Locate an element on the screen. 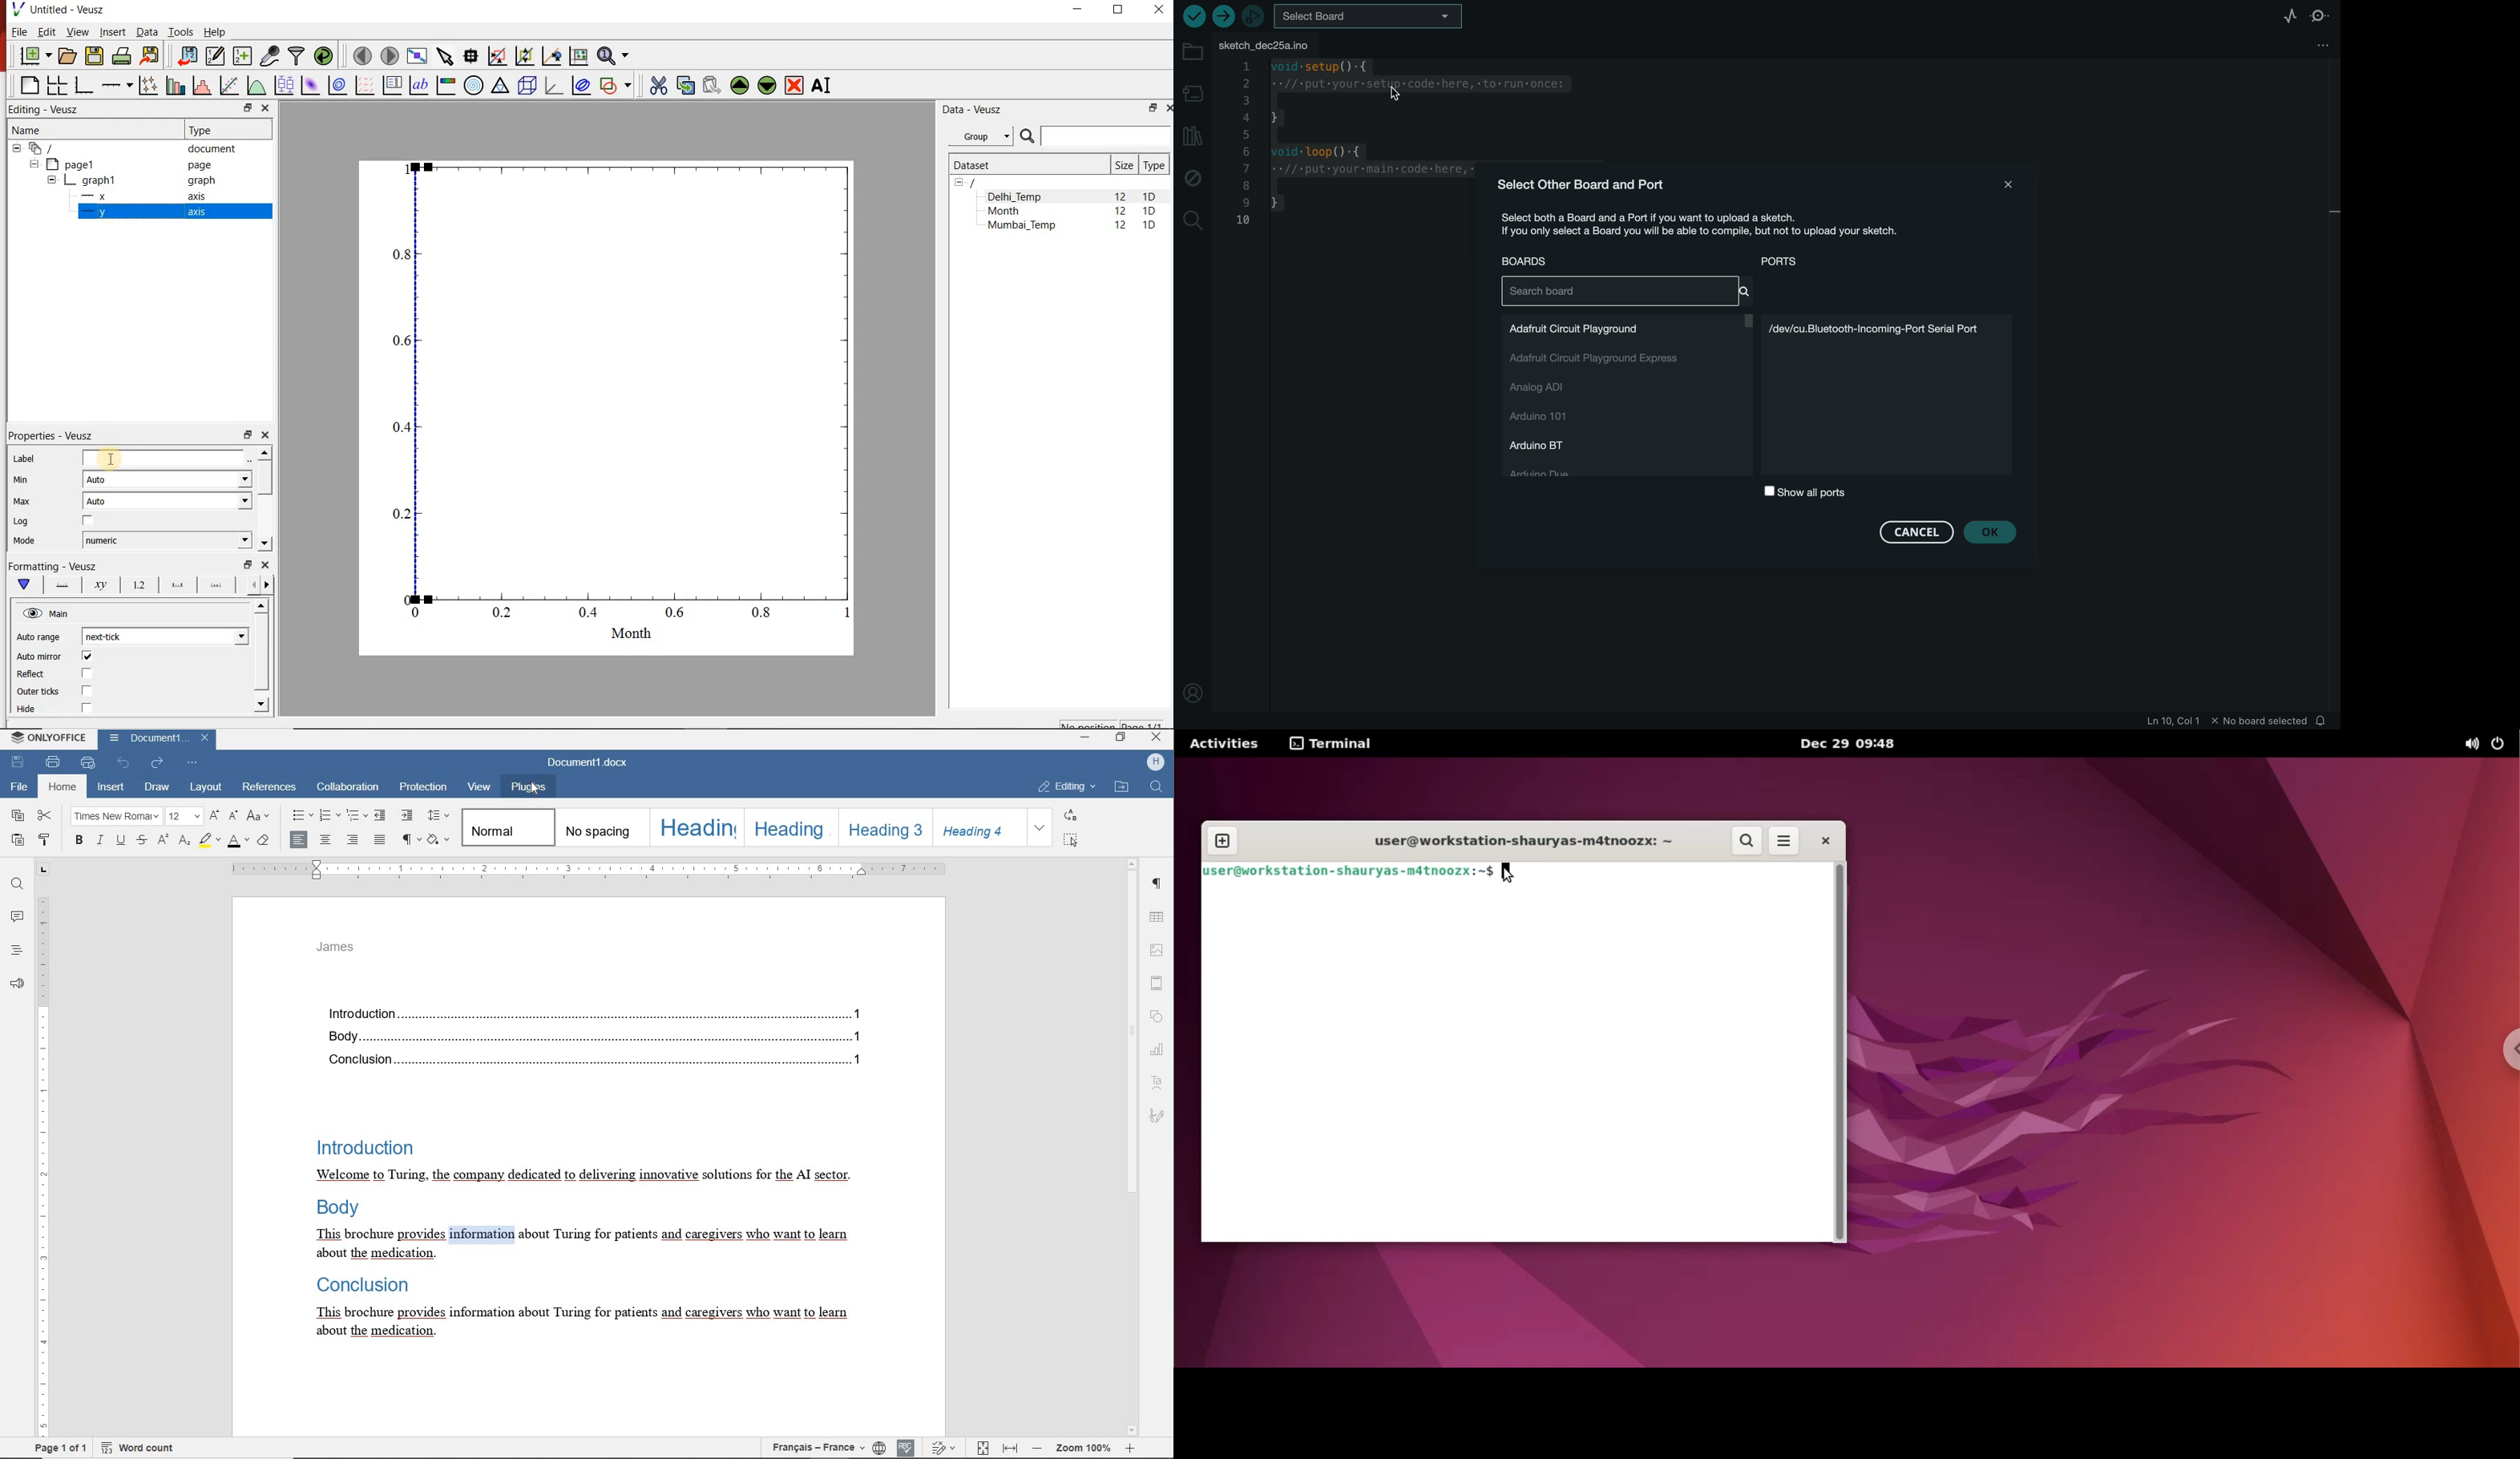 This screenshot has height=1484, width=2520. COPY STYLE is located at coordinates (45, 839).